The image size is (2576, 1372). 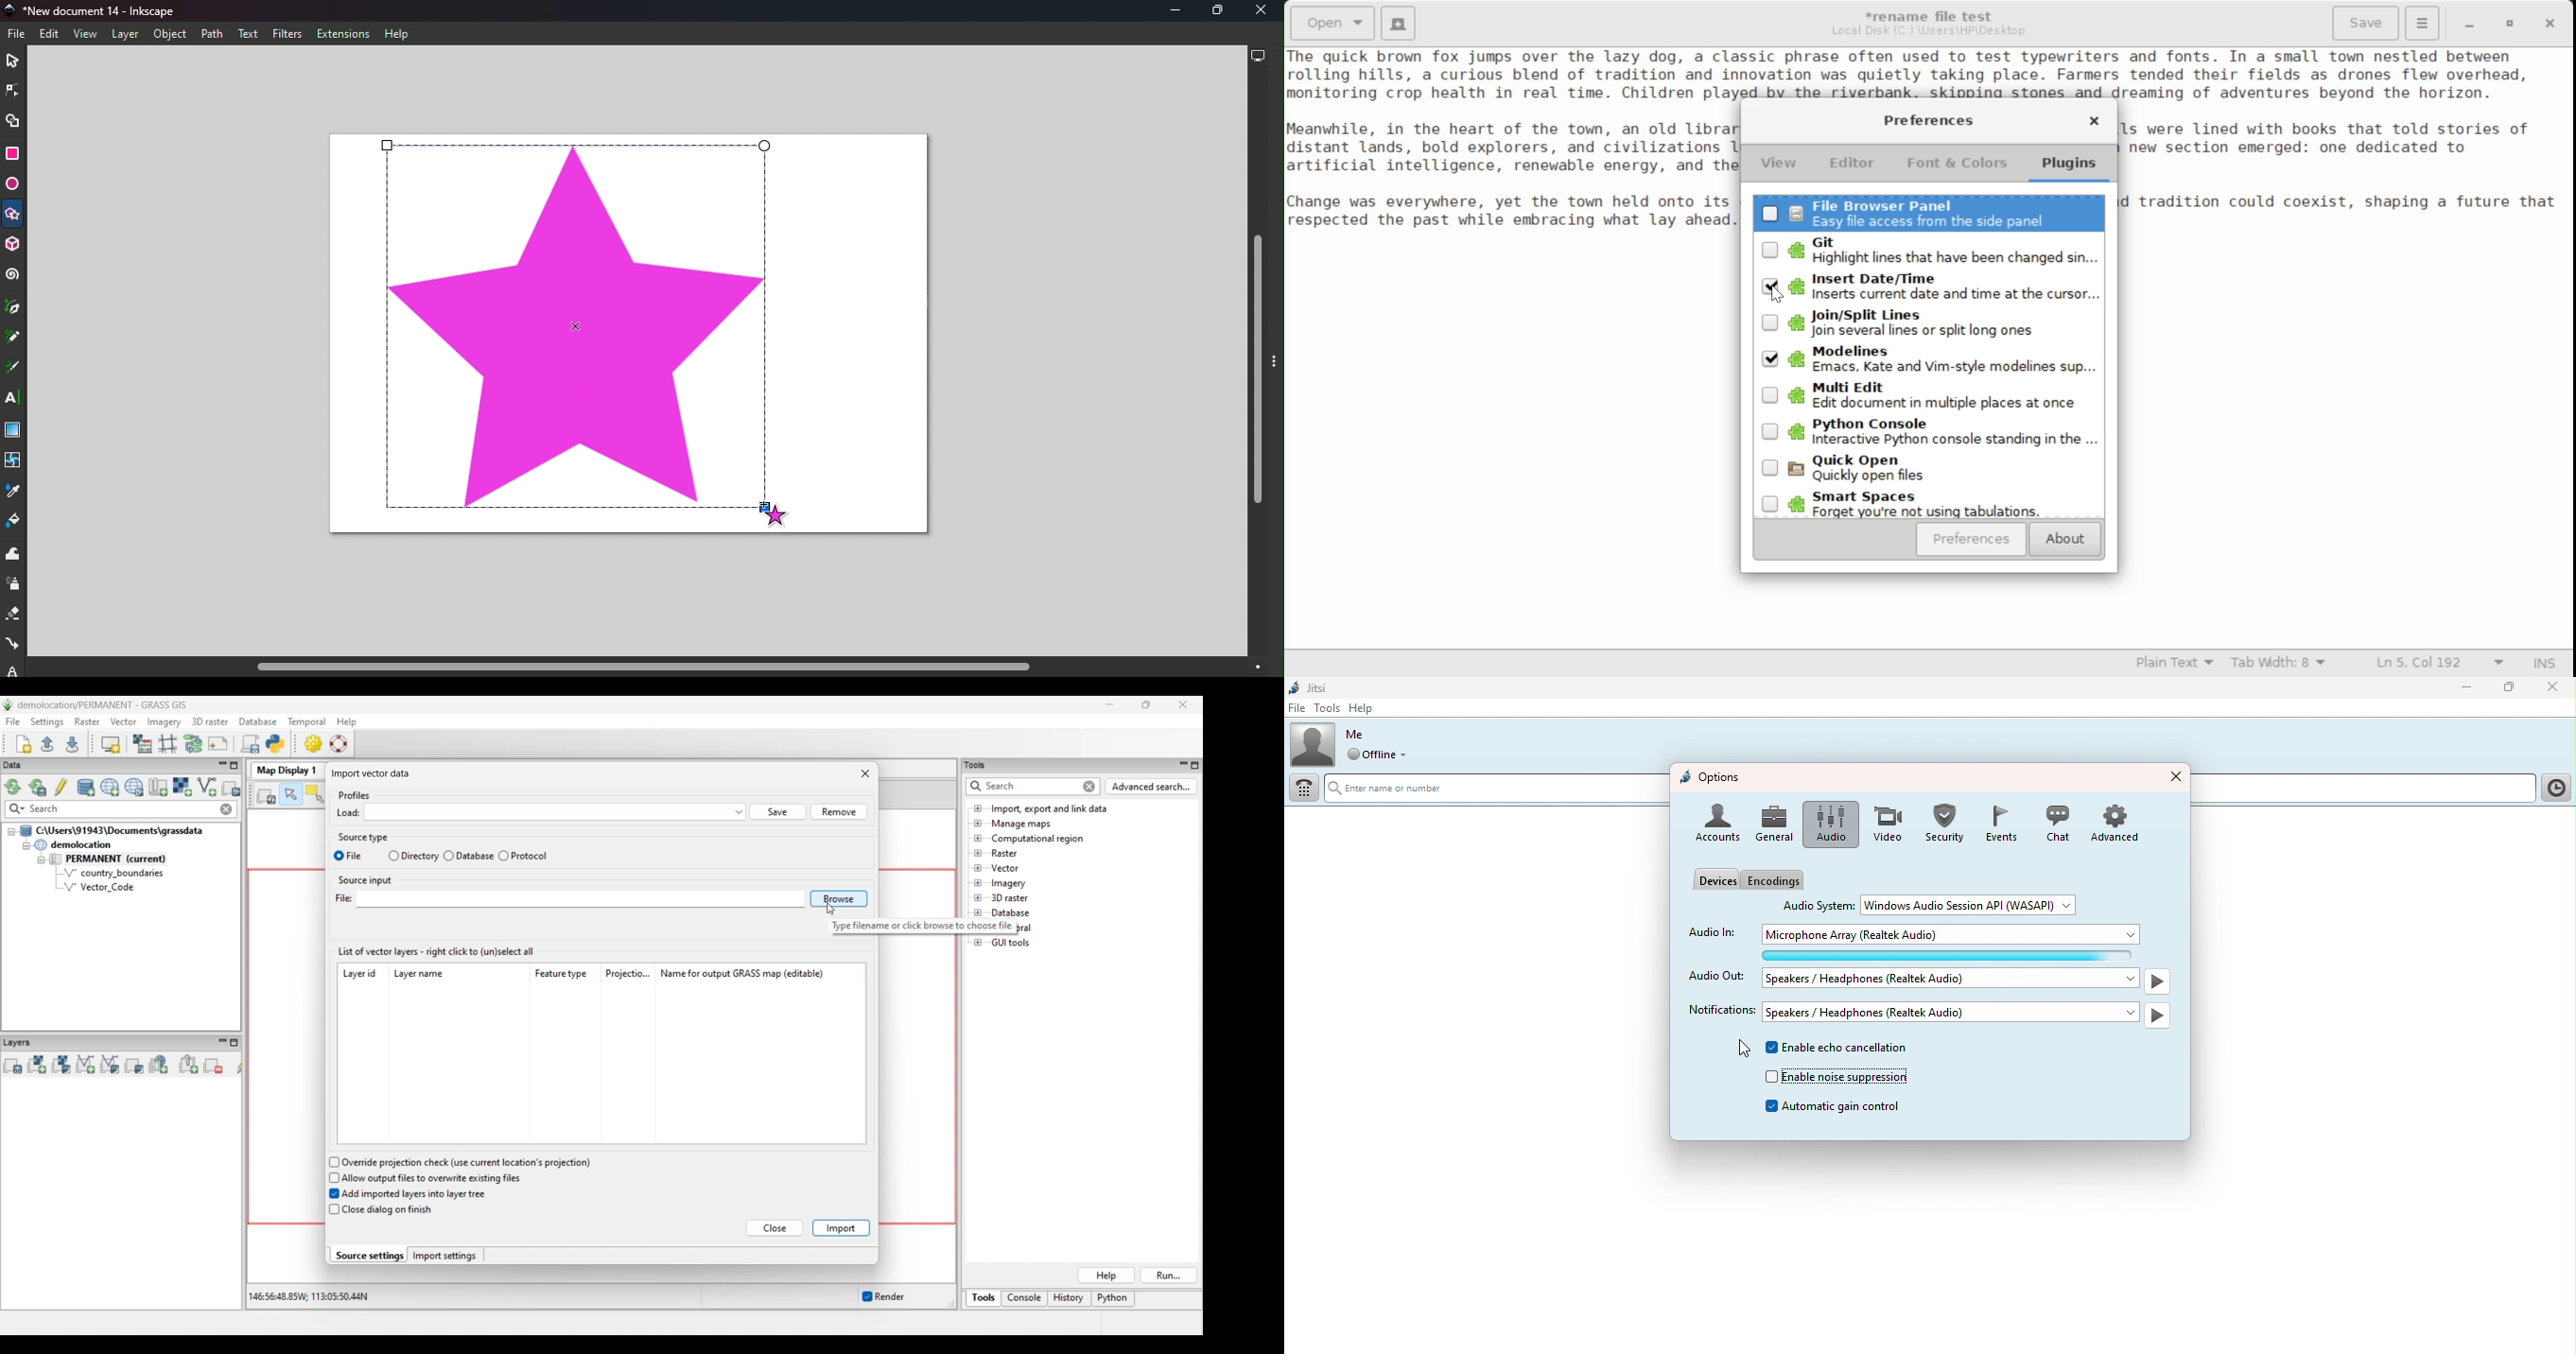 What do you see at coordinates (1258, 365) in the screenshot?
I see `Vertical scroll bar` at bounding box center [1258, 365].